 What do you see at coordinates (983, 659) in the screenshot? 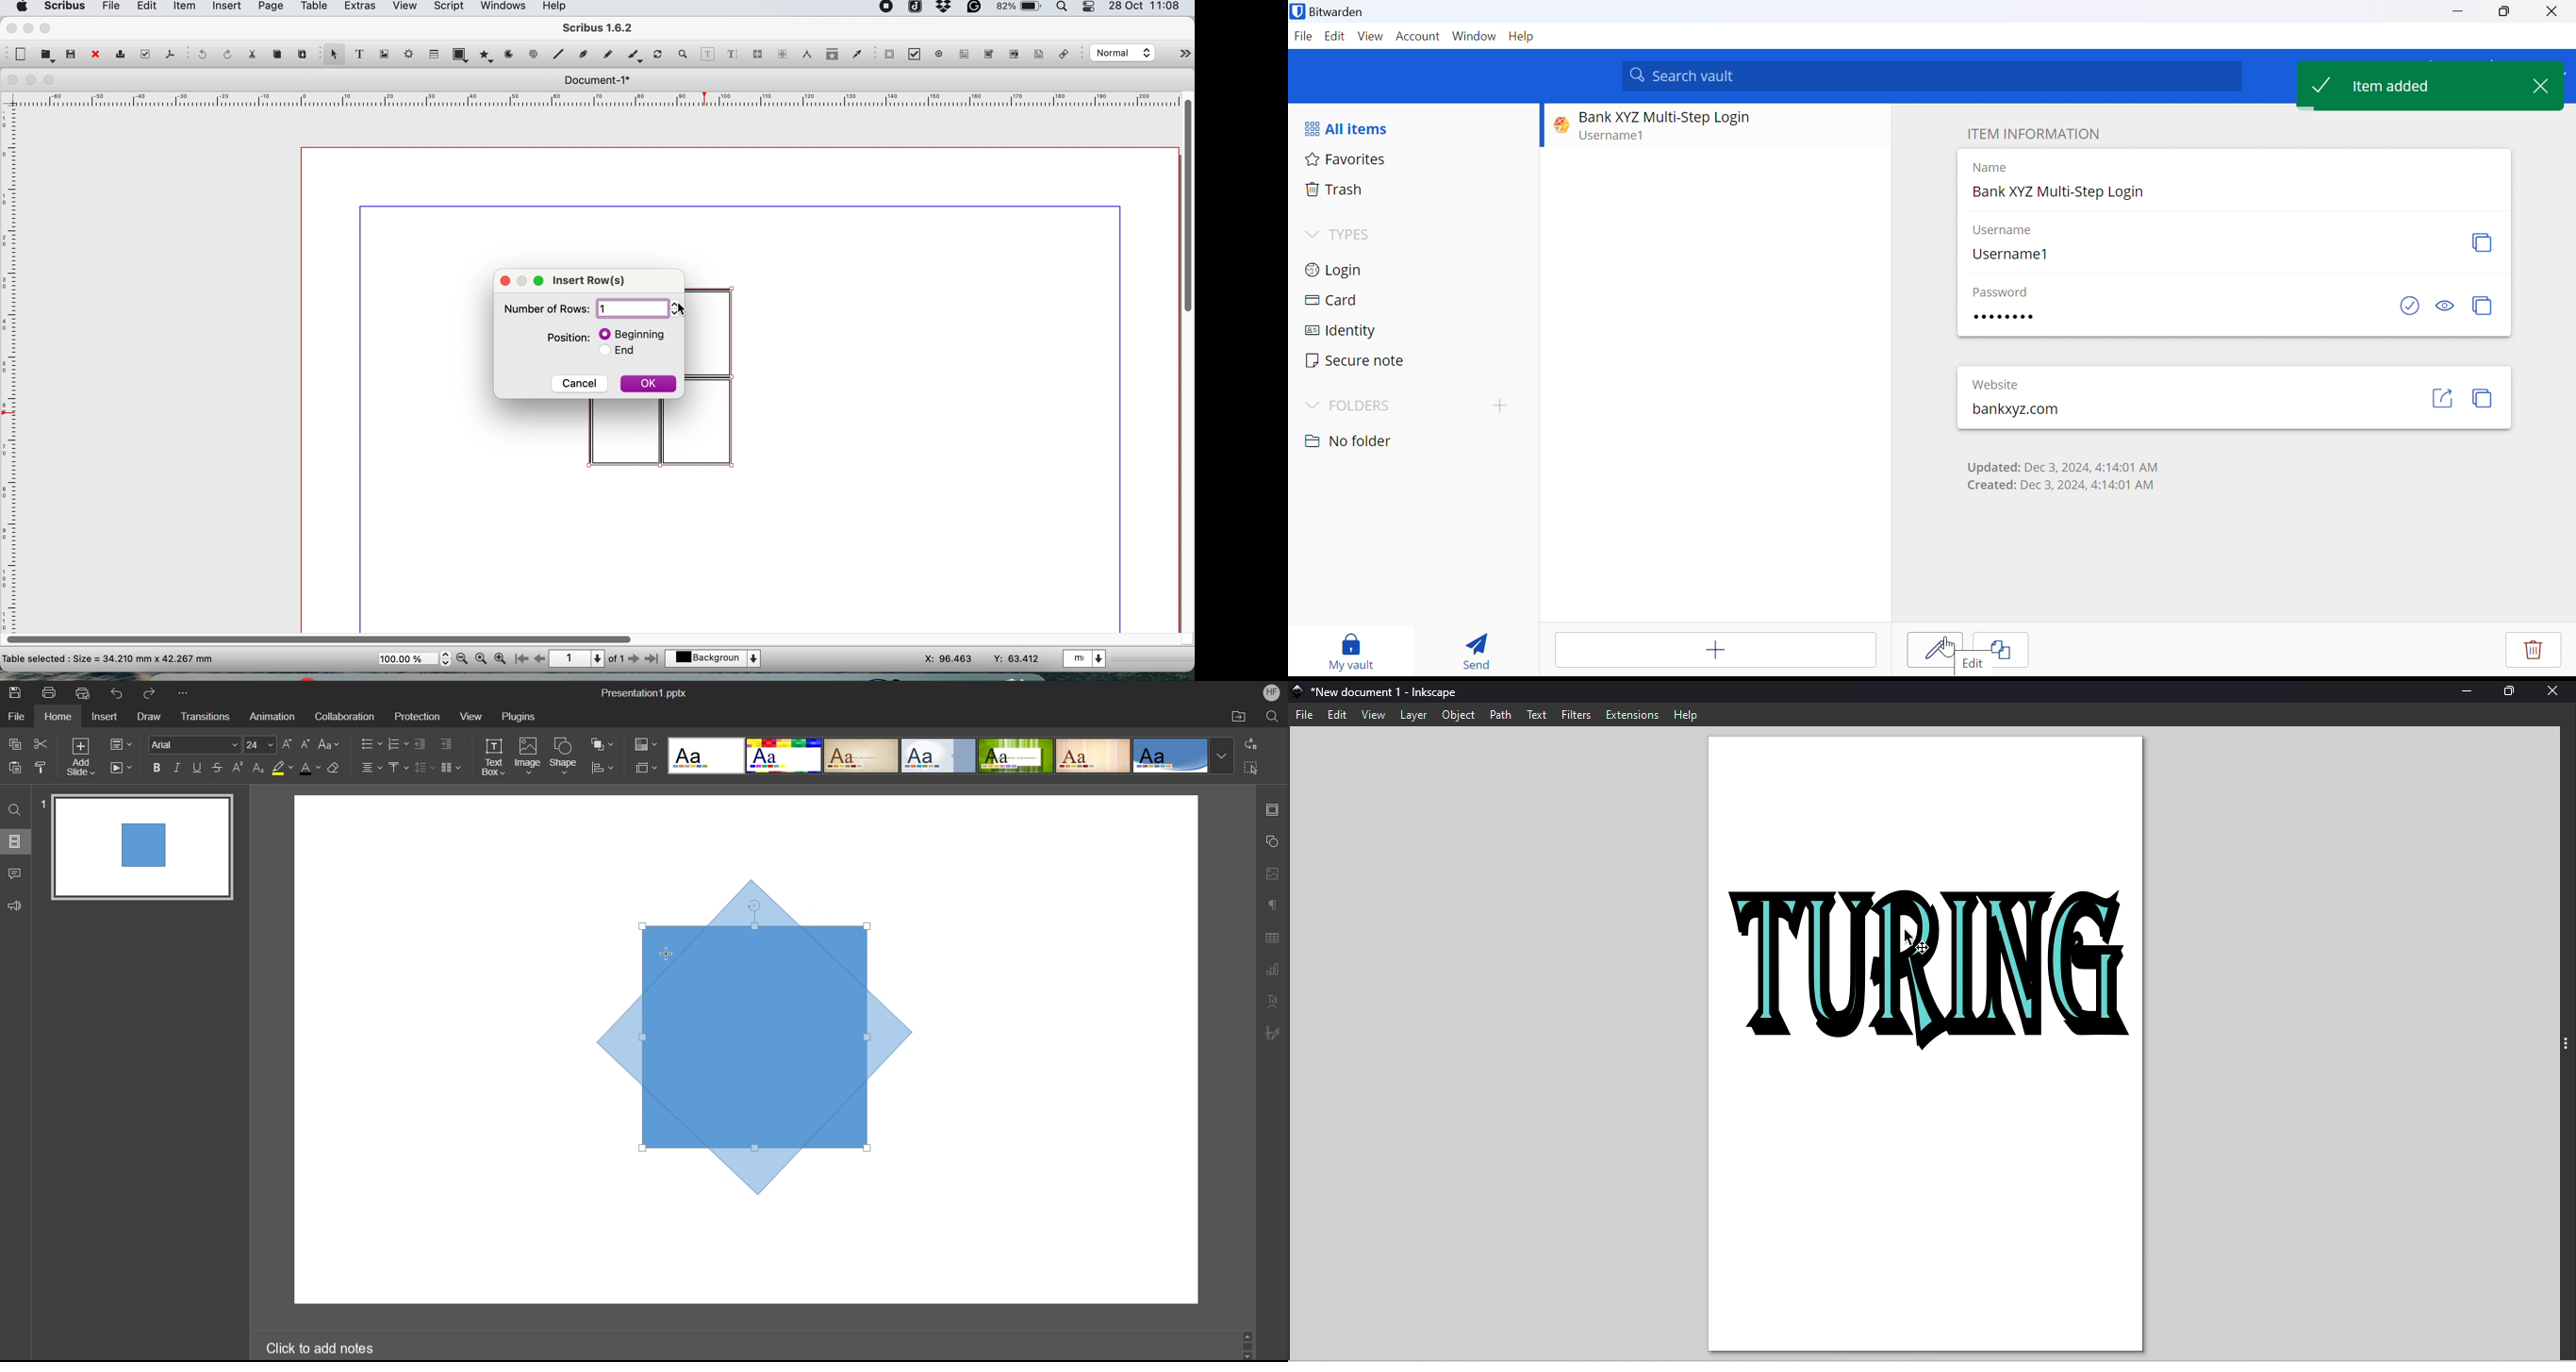
I see `xy coordinates` at bounding box center [983, 659].